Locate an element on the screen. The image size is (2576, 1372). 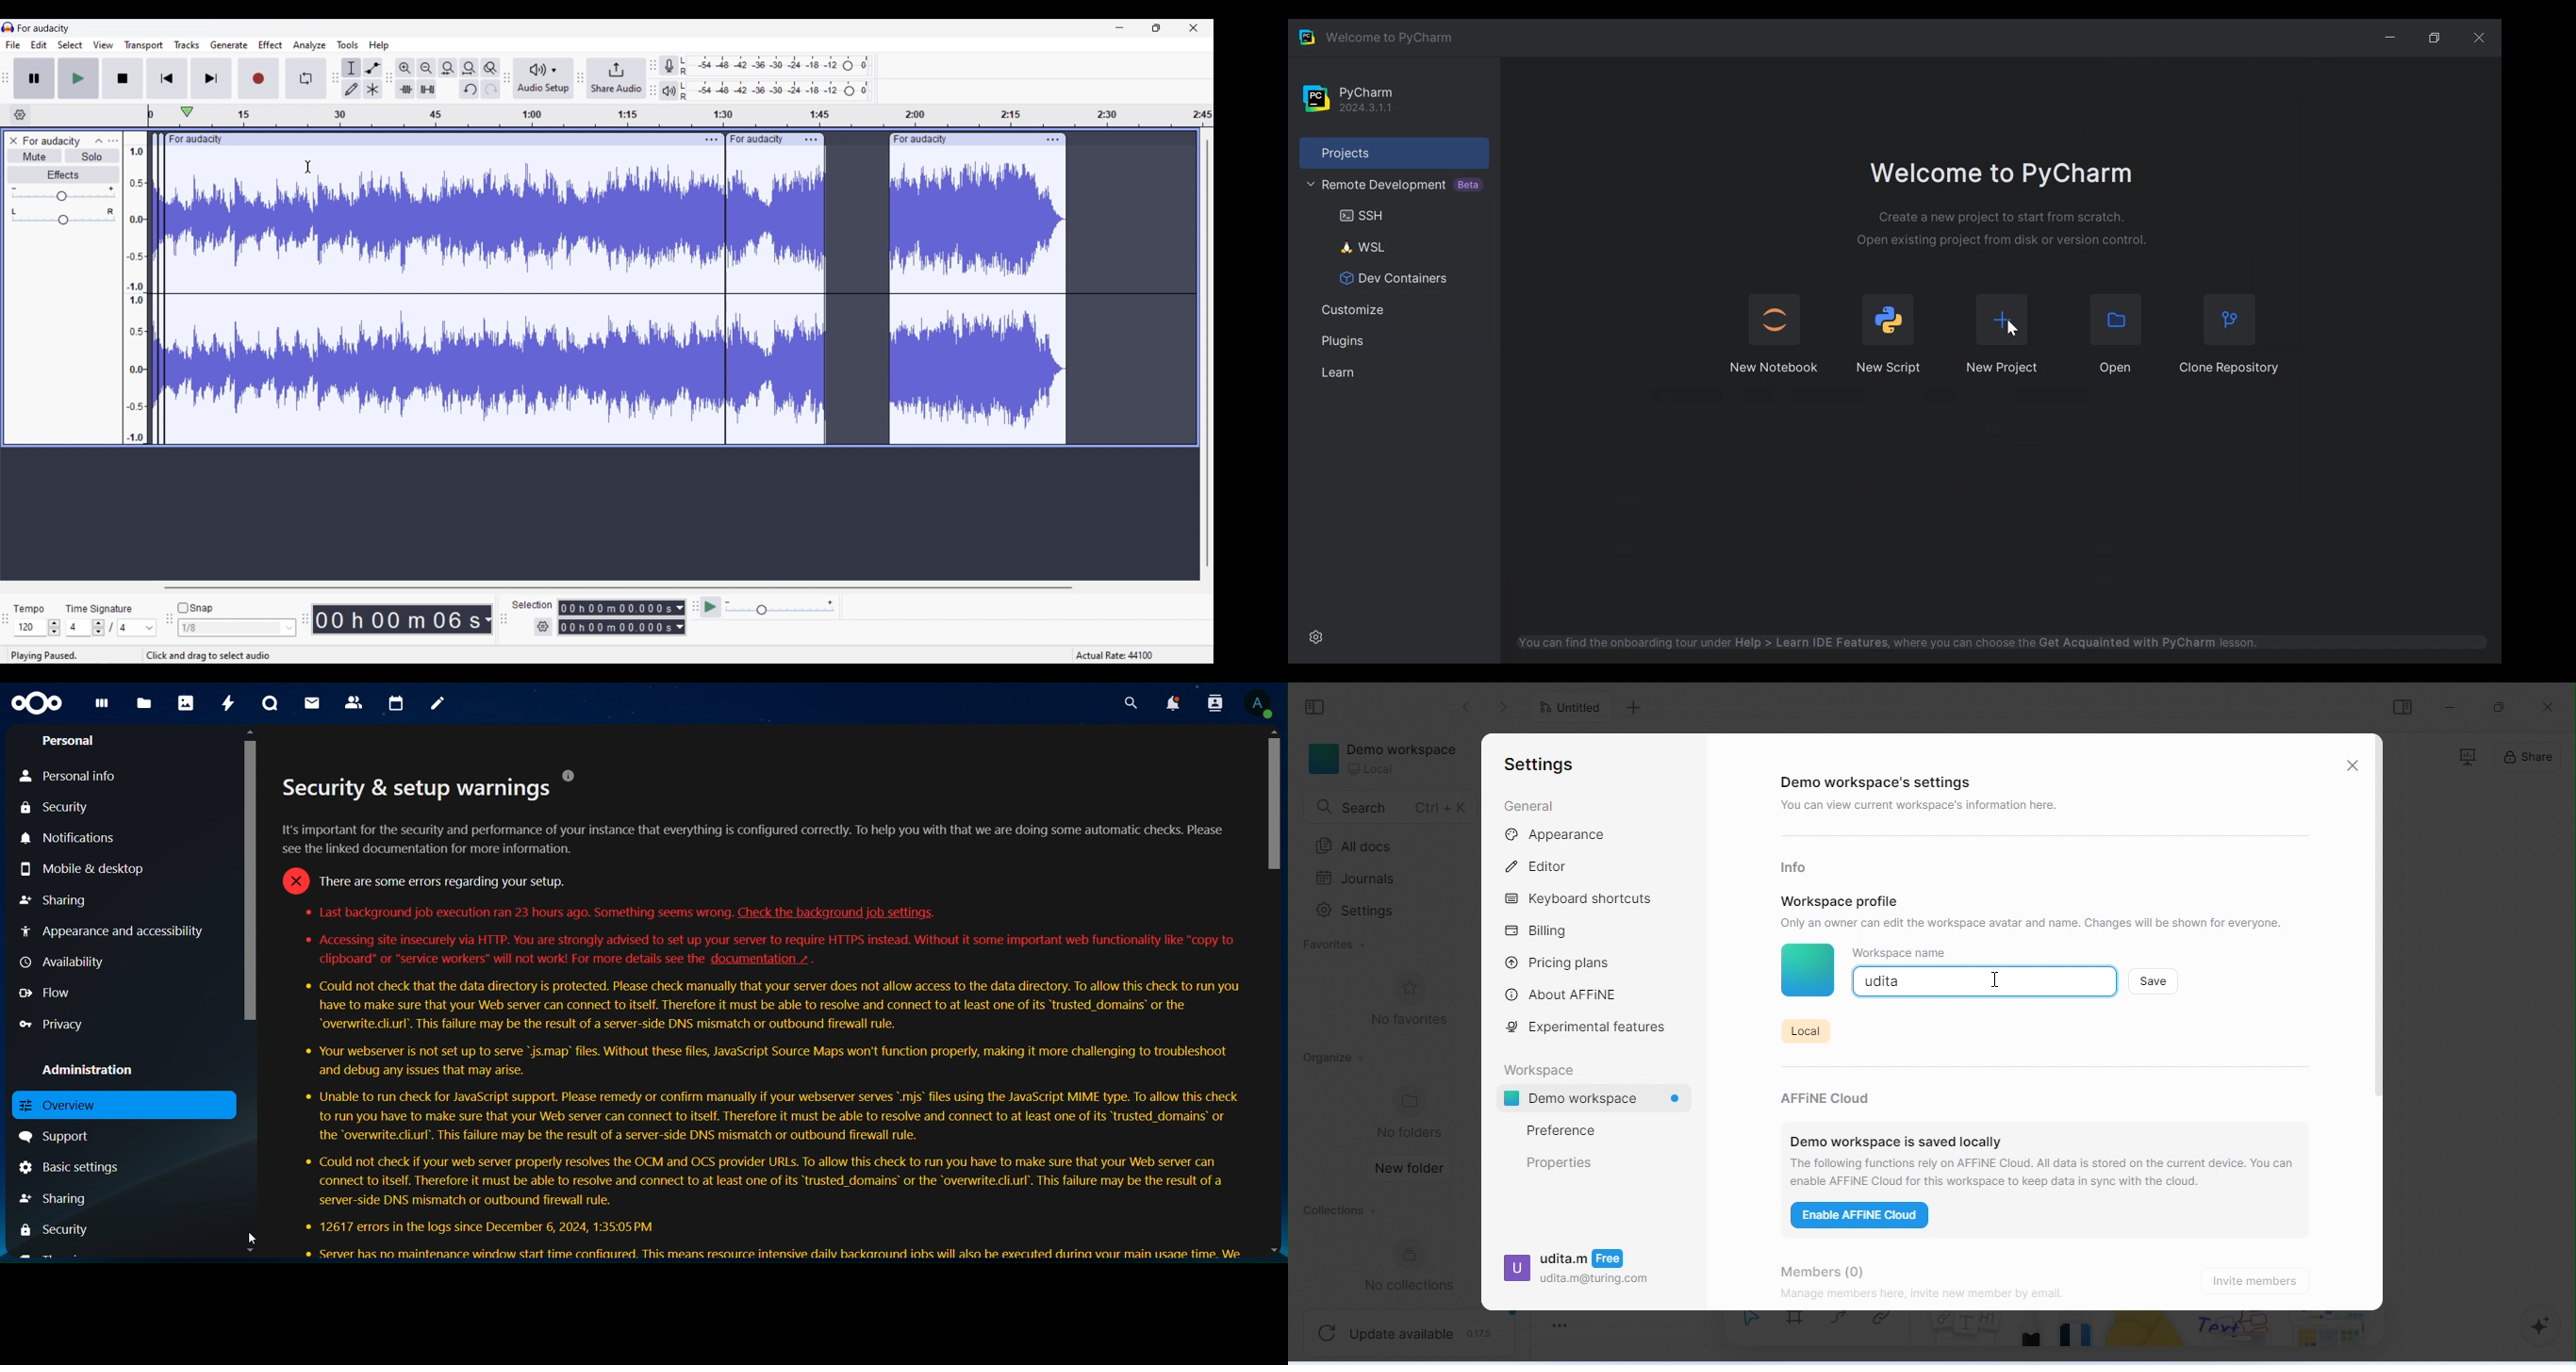
udita.m udita.m@turing.com is located at coordinates (1577, 1273).